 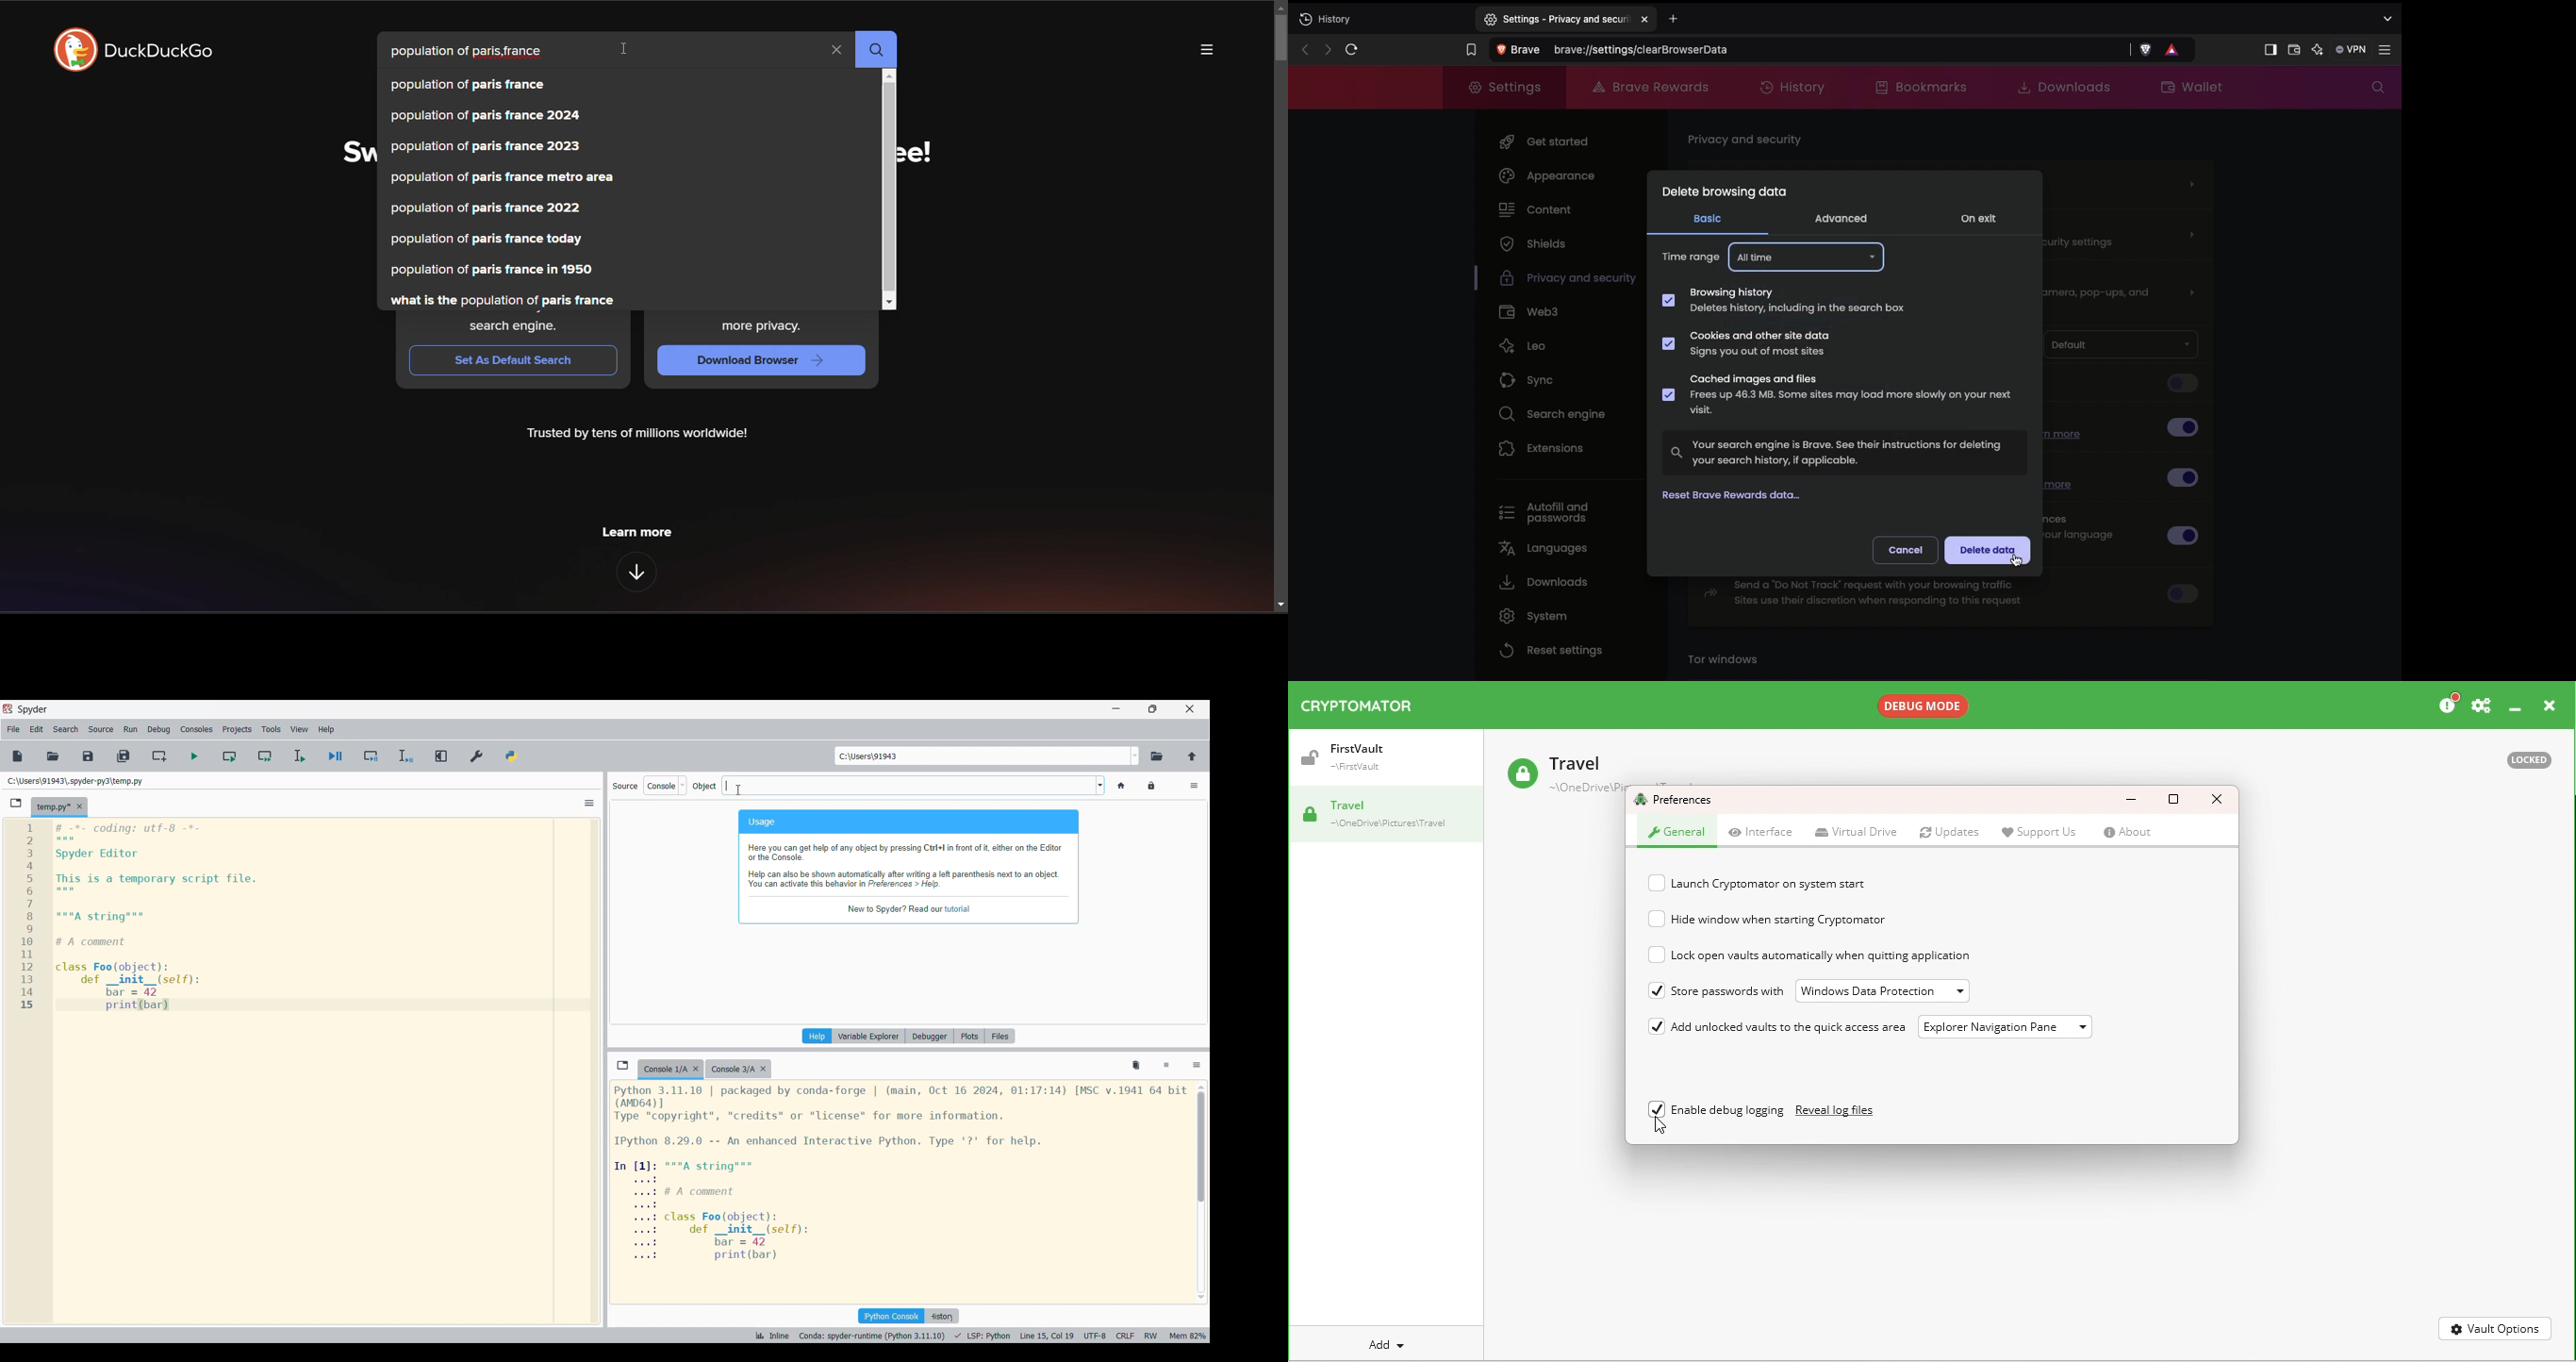 I want to click on Text box, so click(x=907, y=786).